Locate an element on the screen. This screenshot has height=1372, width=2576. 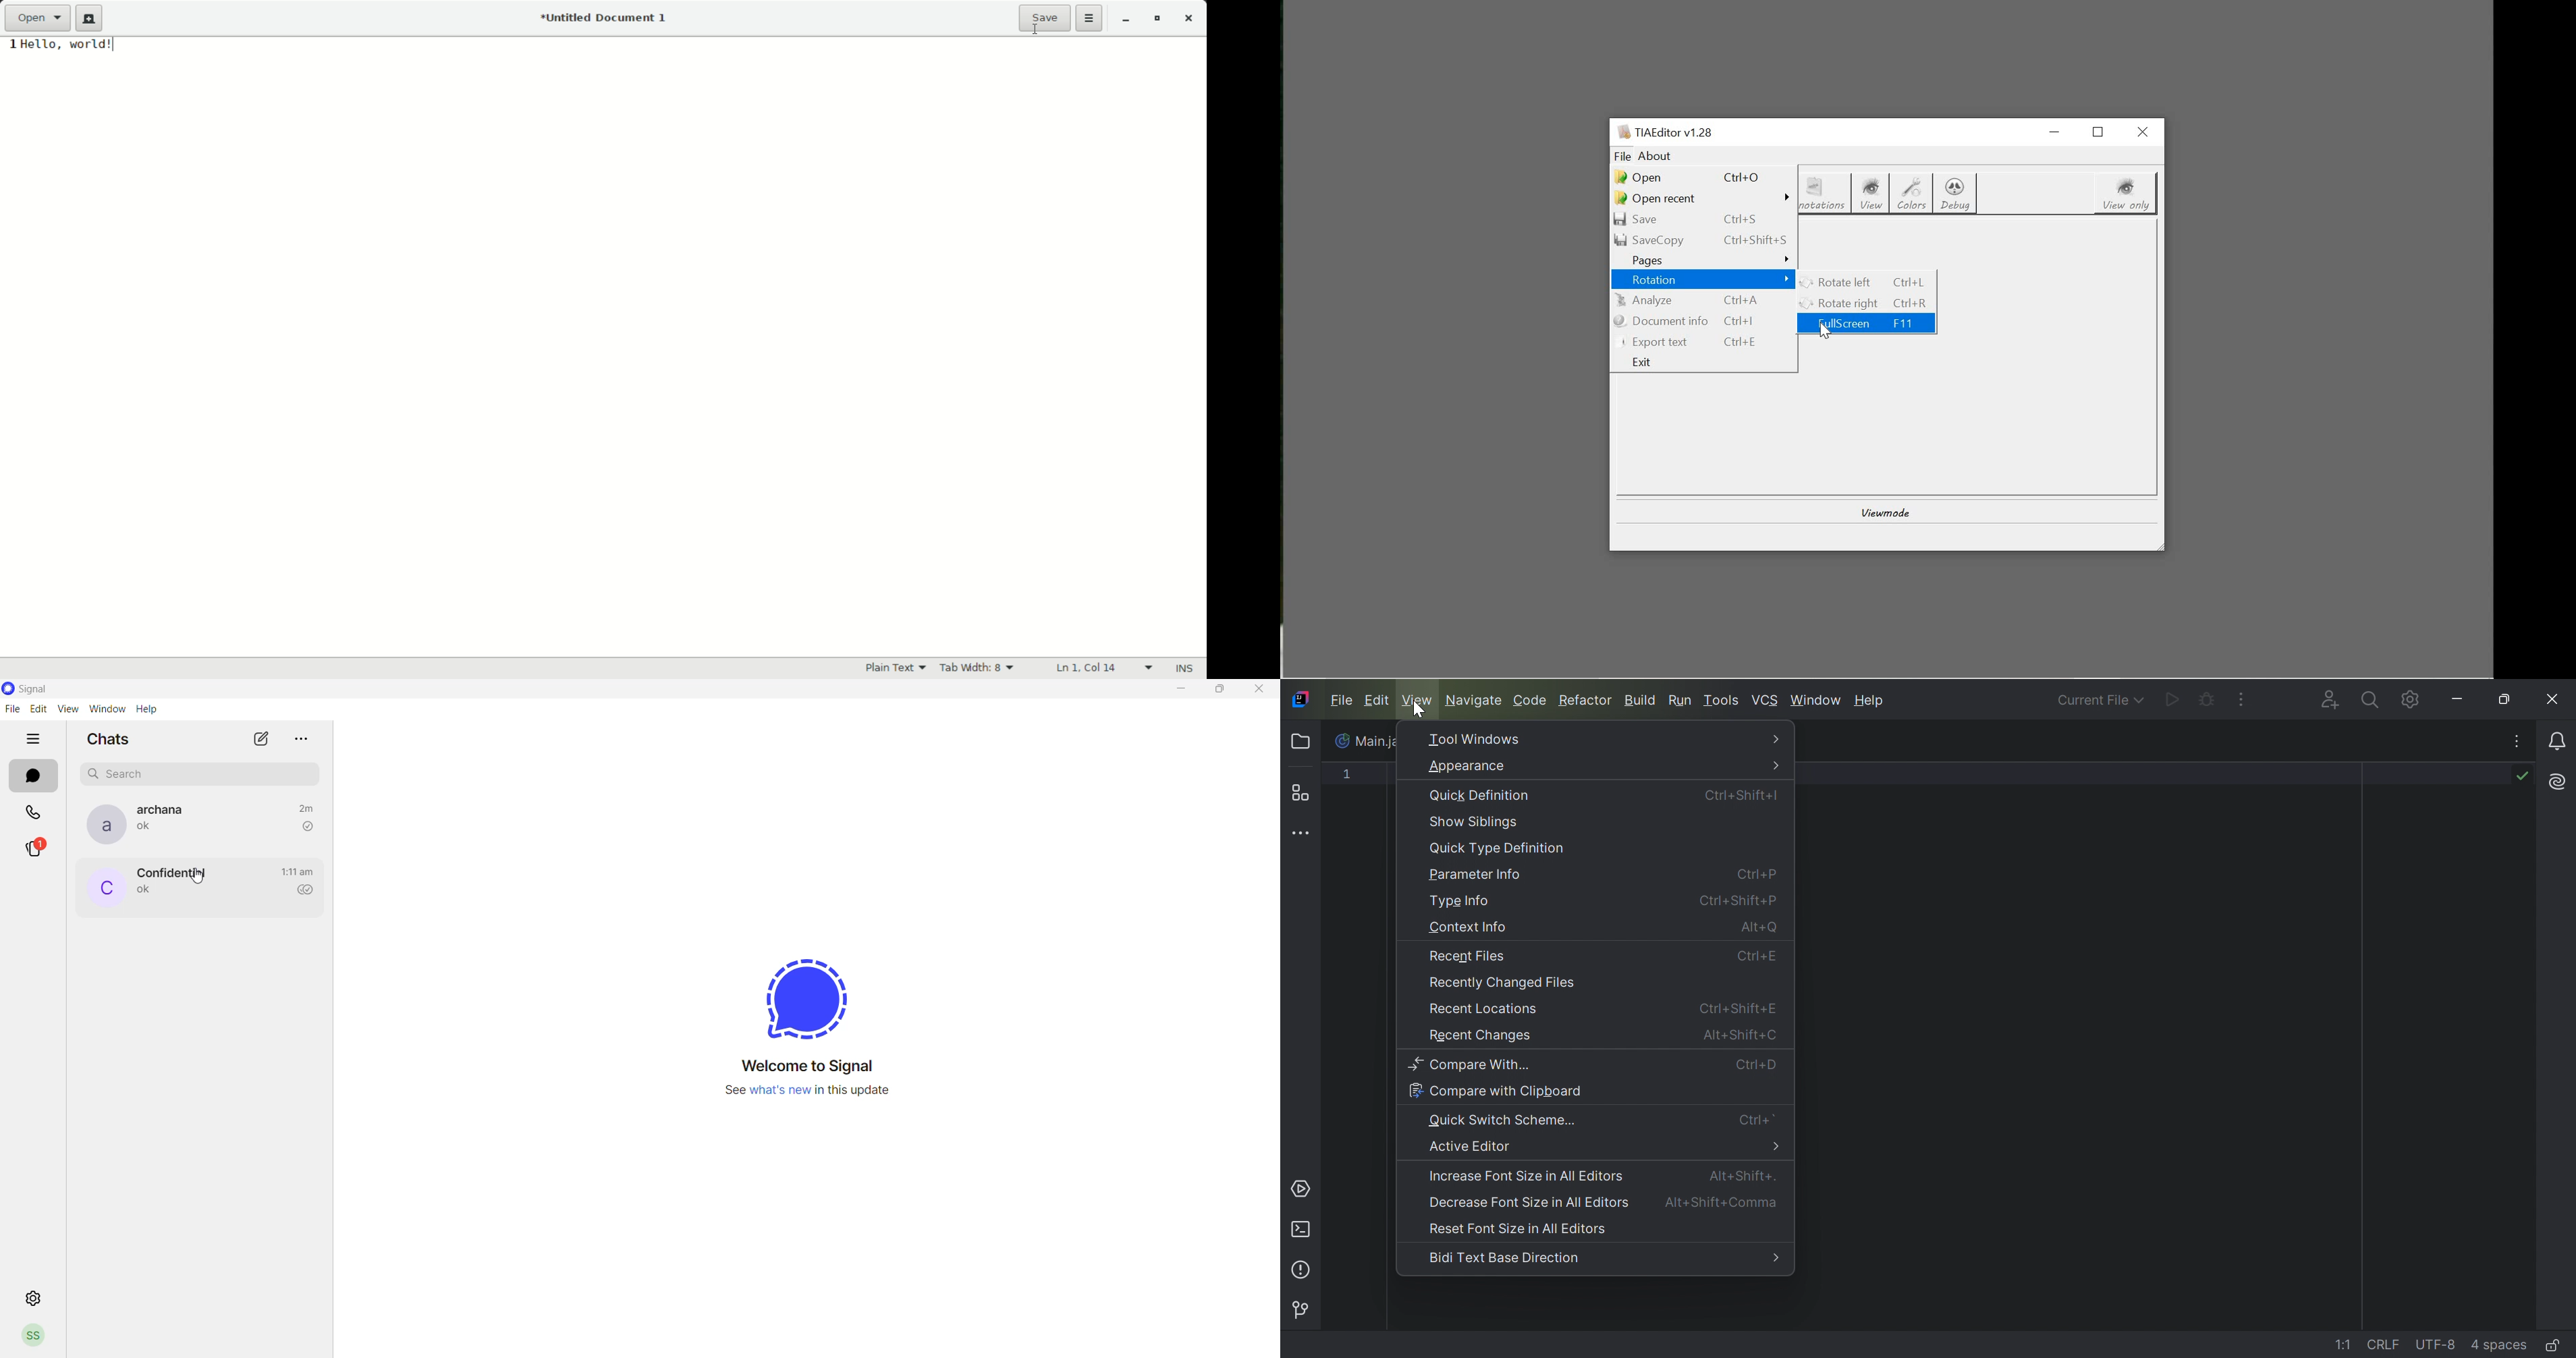
4 spaces is located at coordinates (2498, 1344).